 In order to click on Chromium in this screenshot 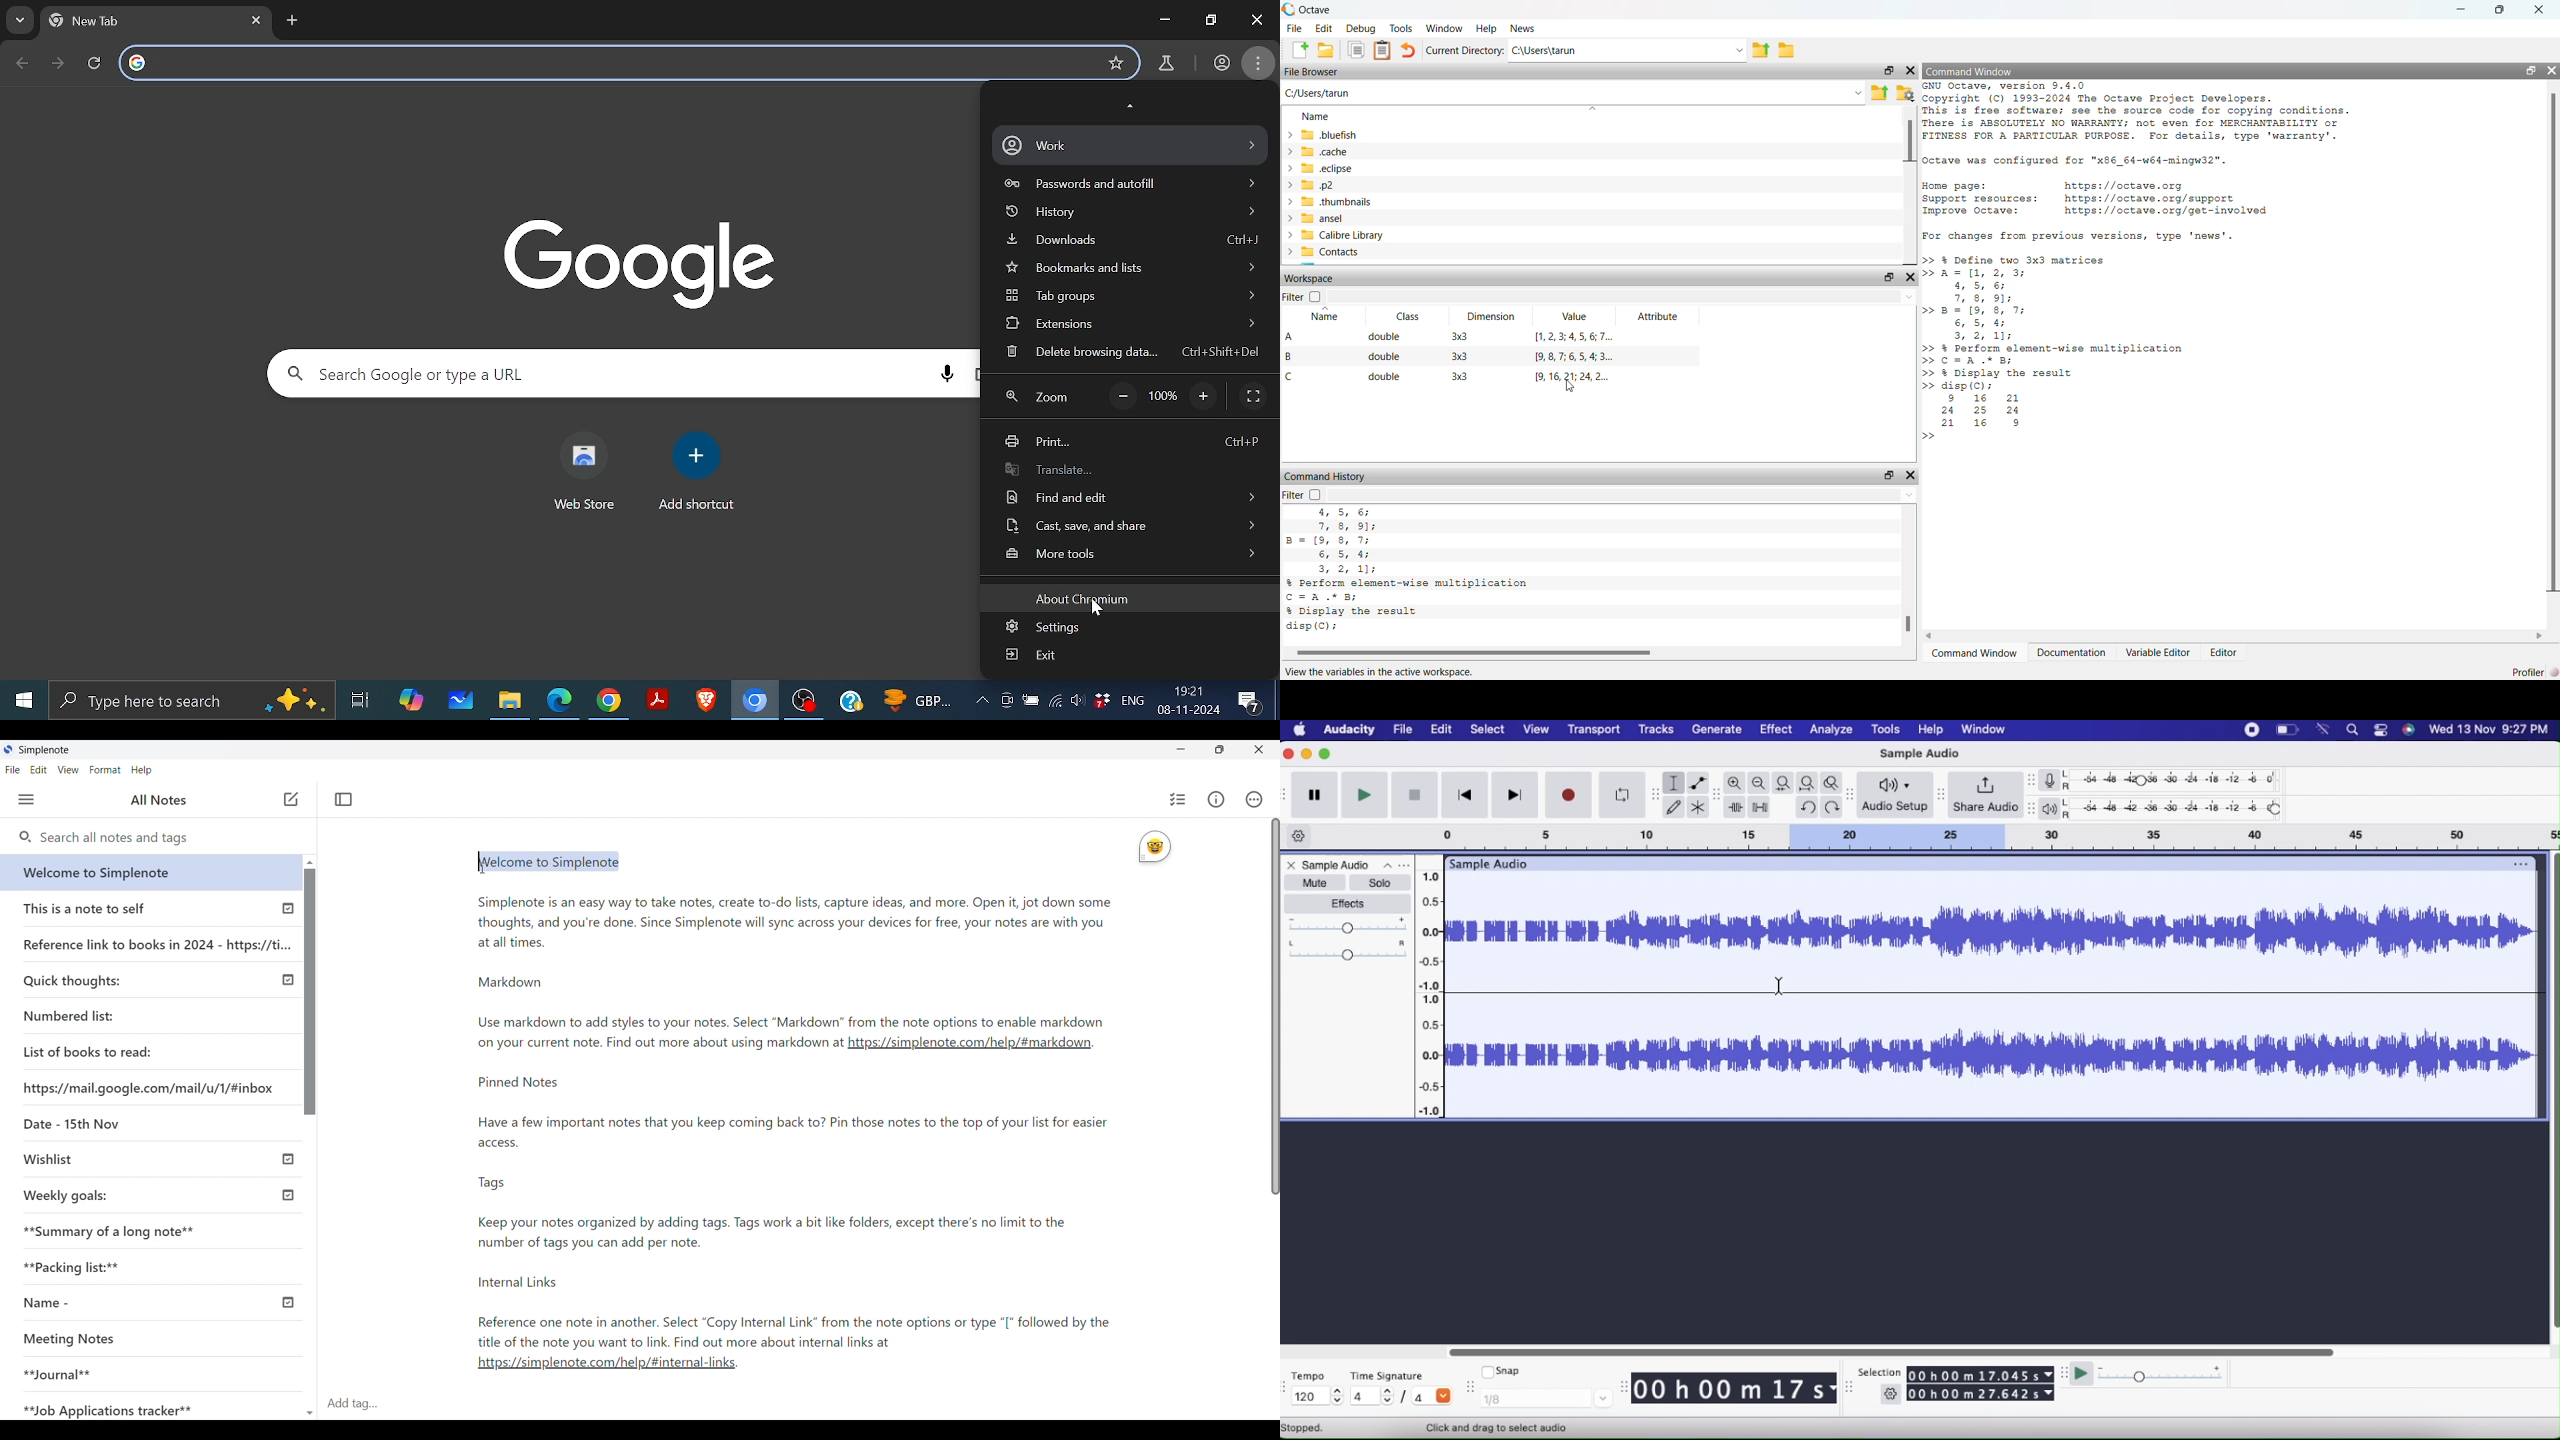, I will do `click(754, 699)`.